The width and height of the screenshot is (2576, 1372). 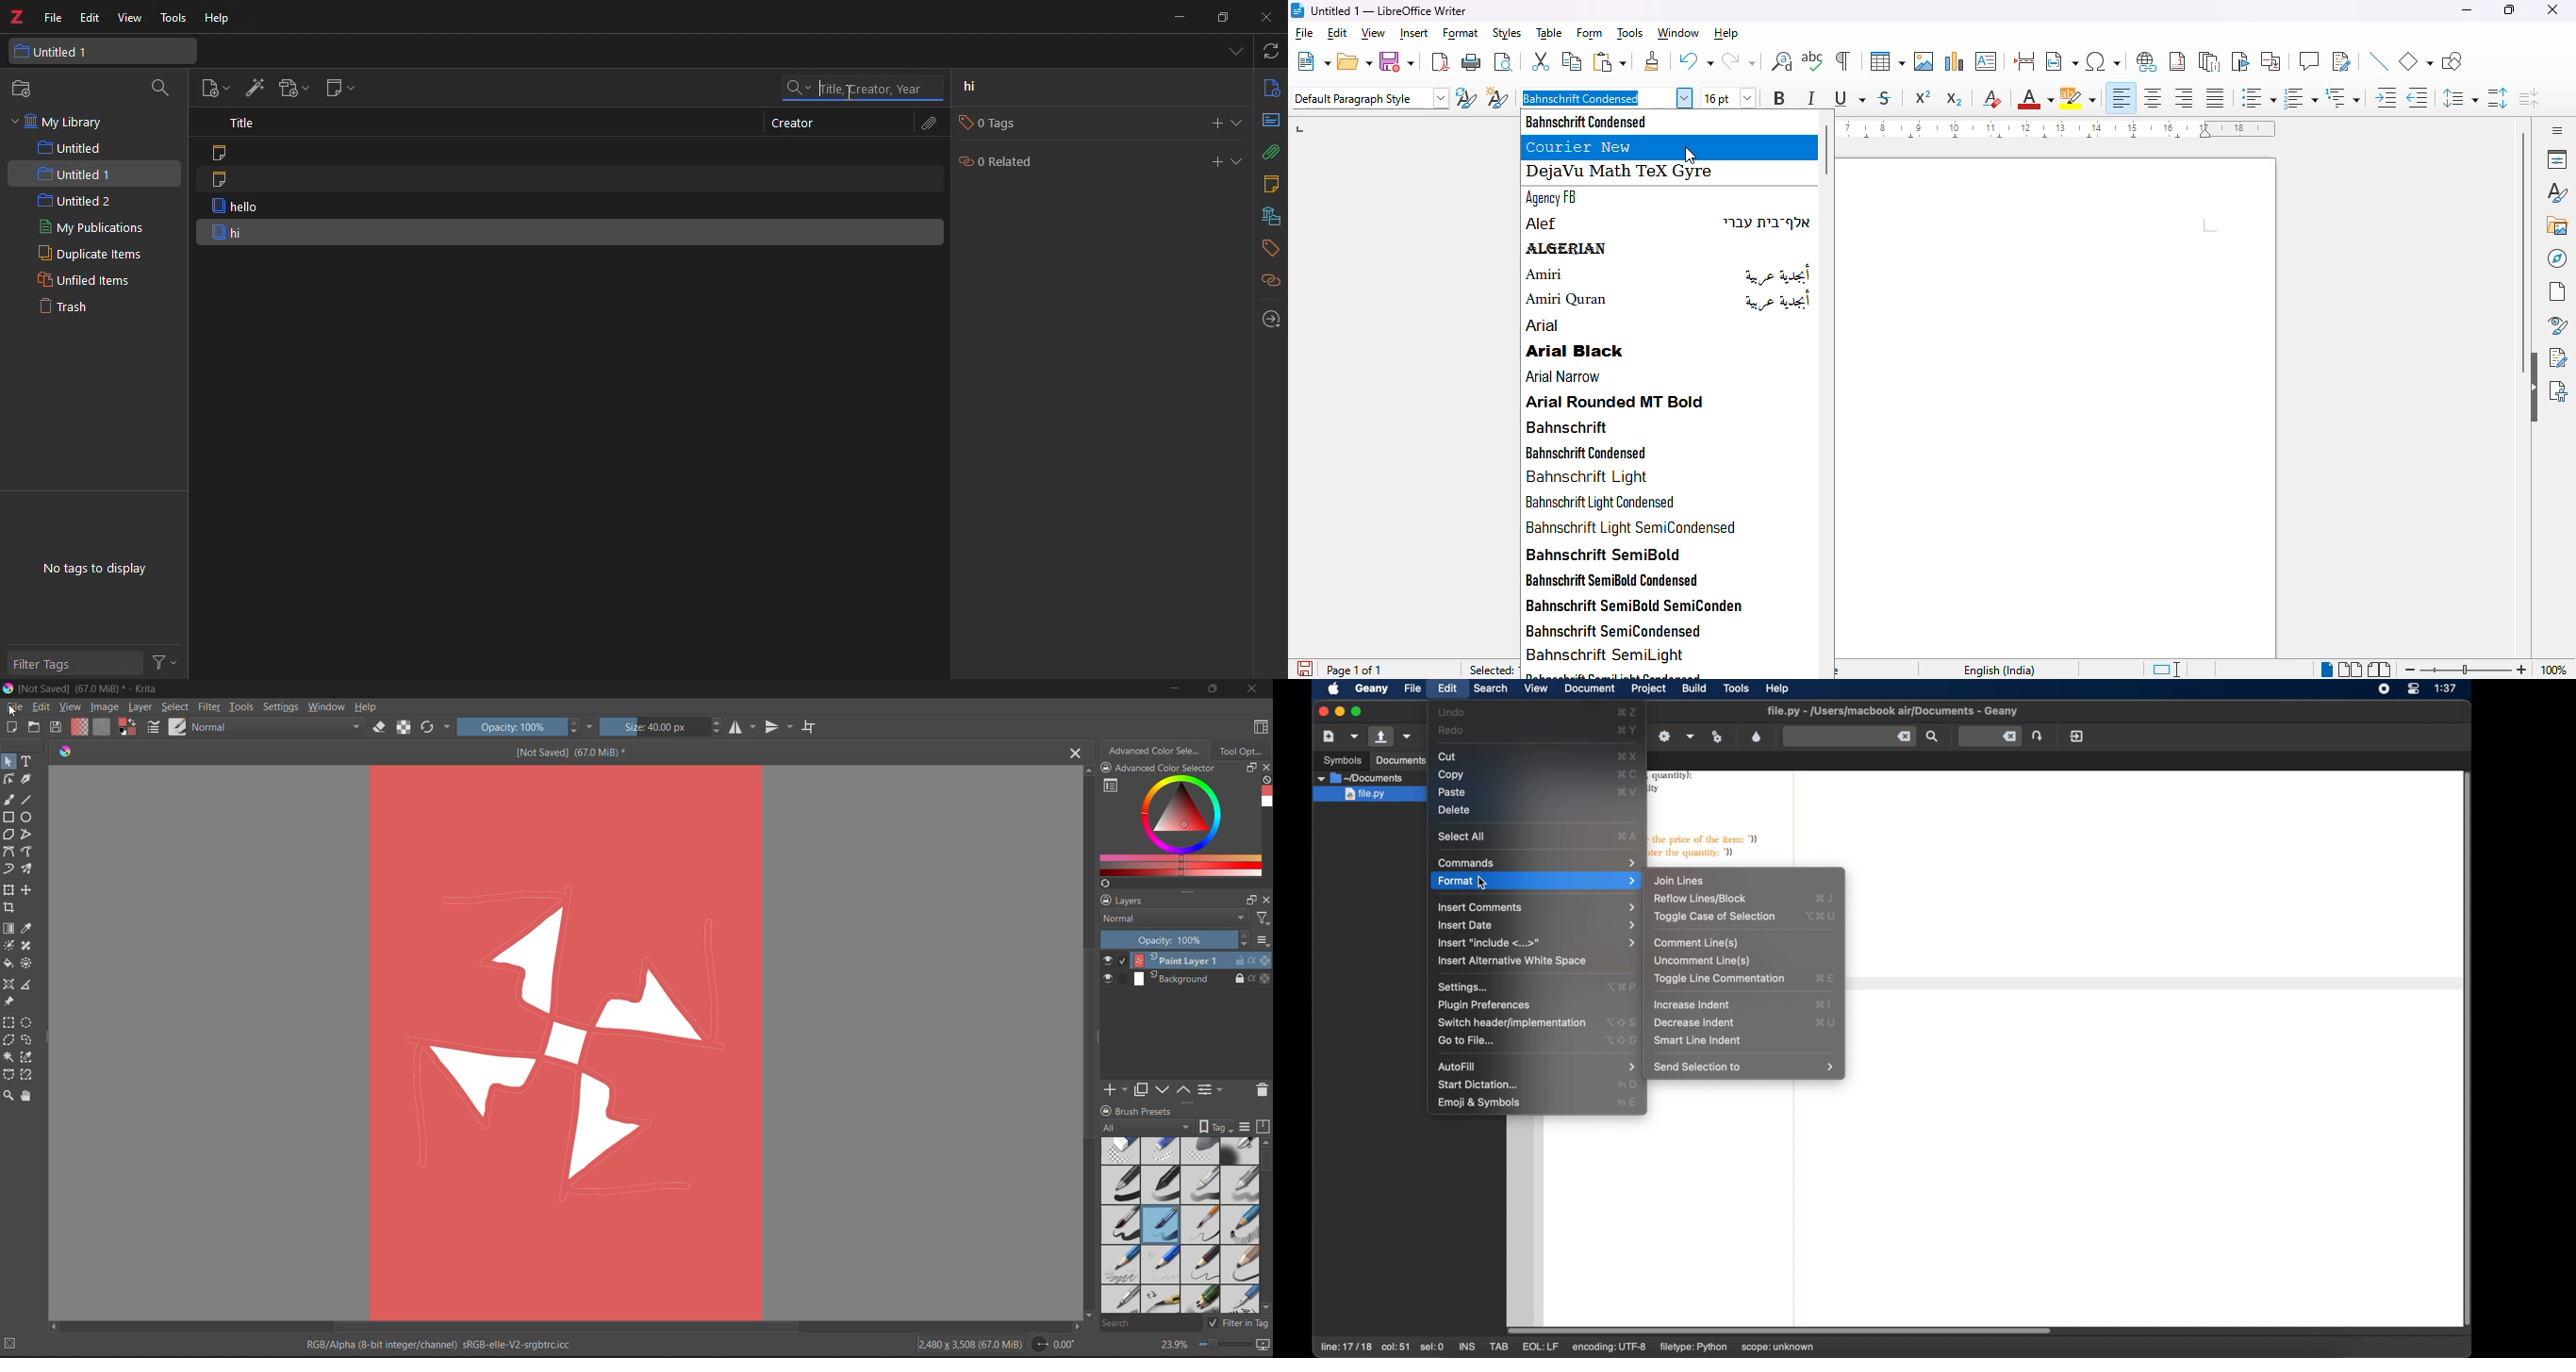 What do you see at coordinates (1813, 60) in the screenshot?
I see `check spelling` at bounding box center [1813, 60].